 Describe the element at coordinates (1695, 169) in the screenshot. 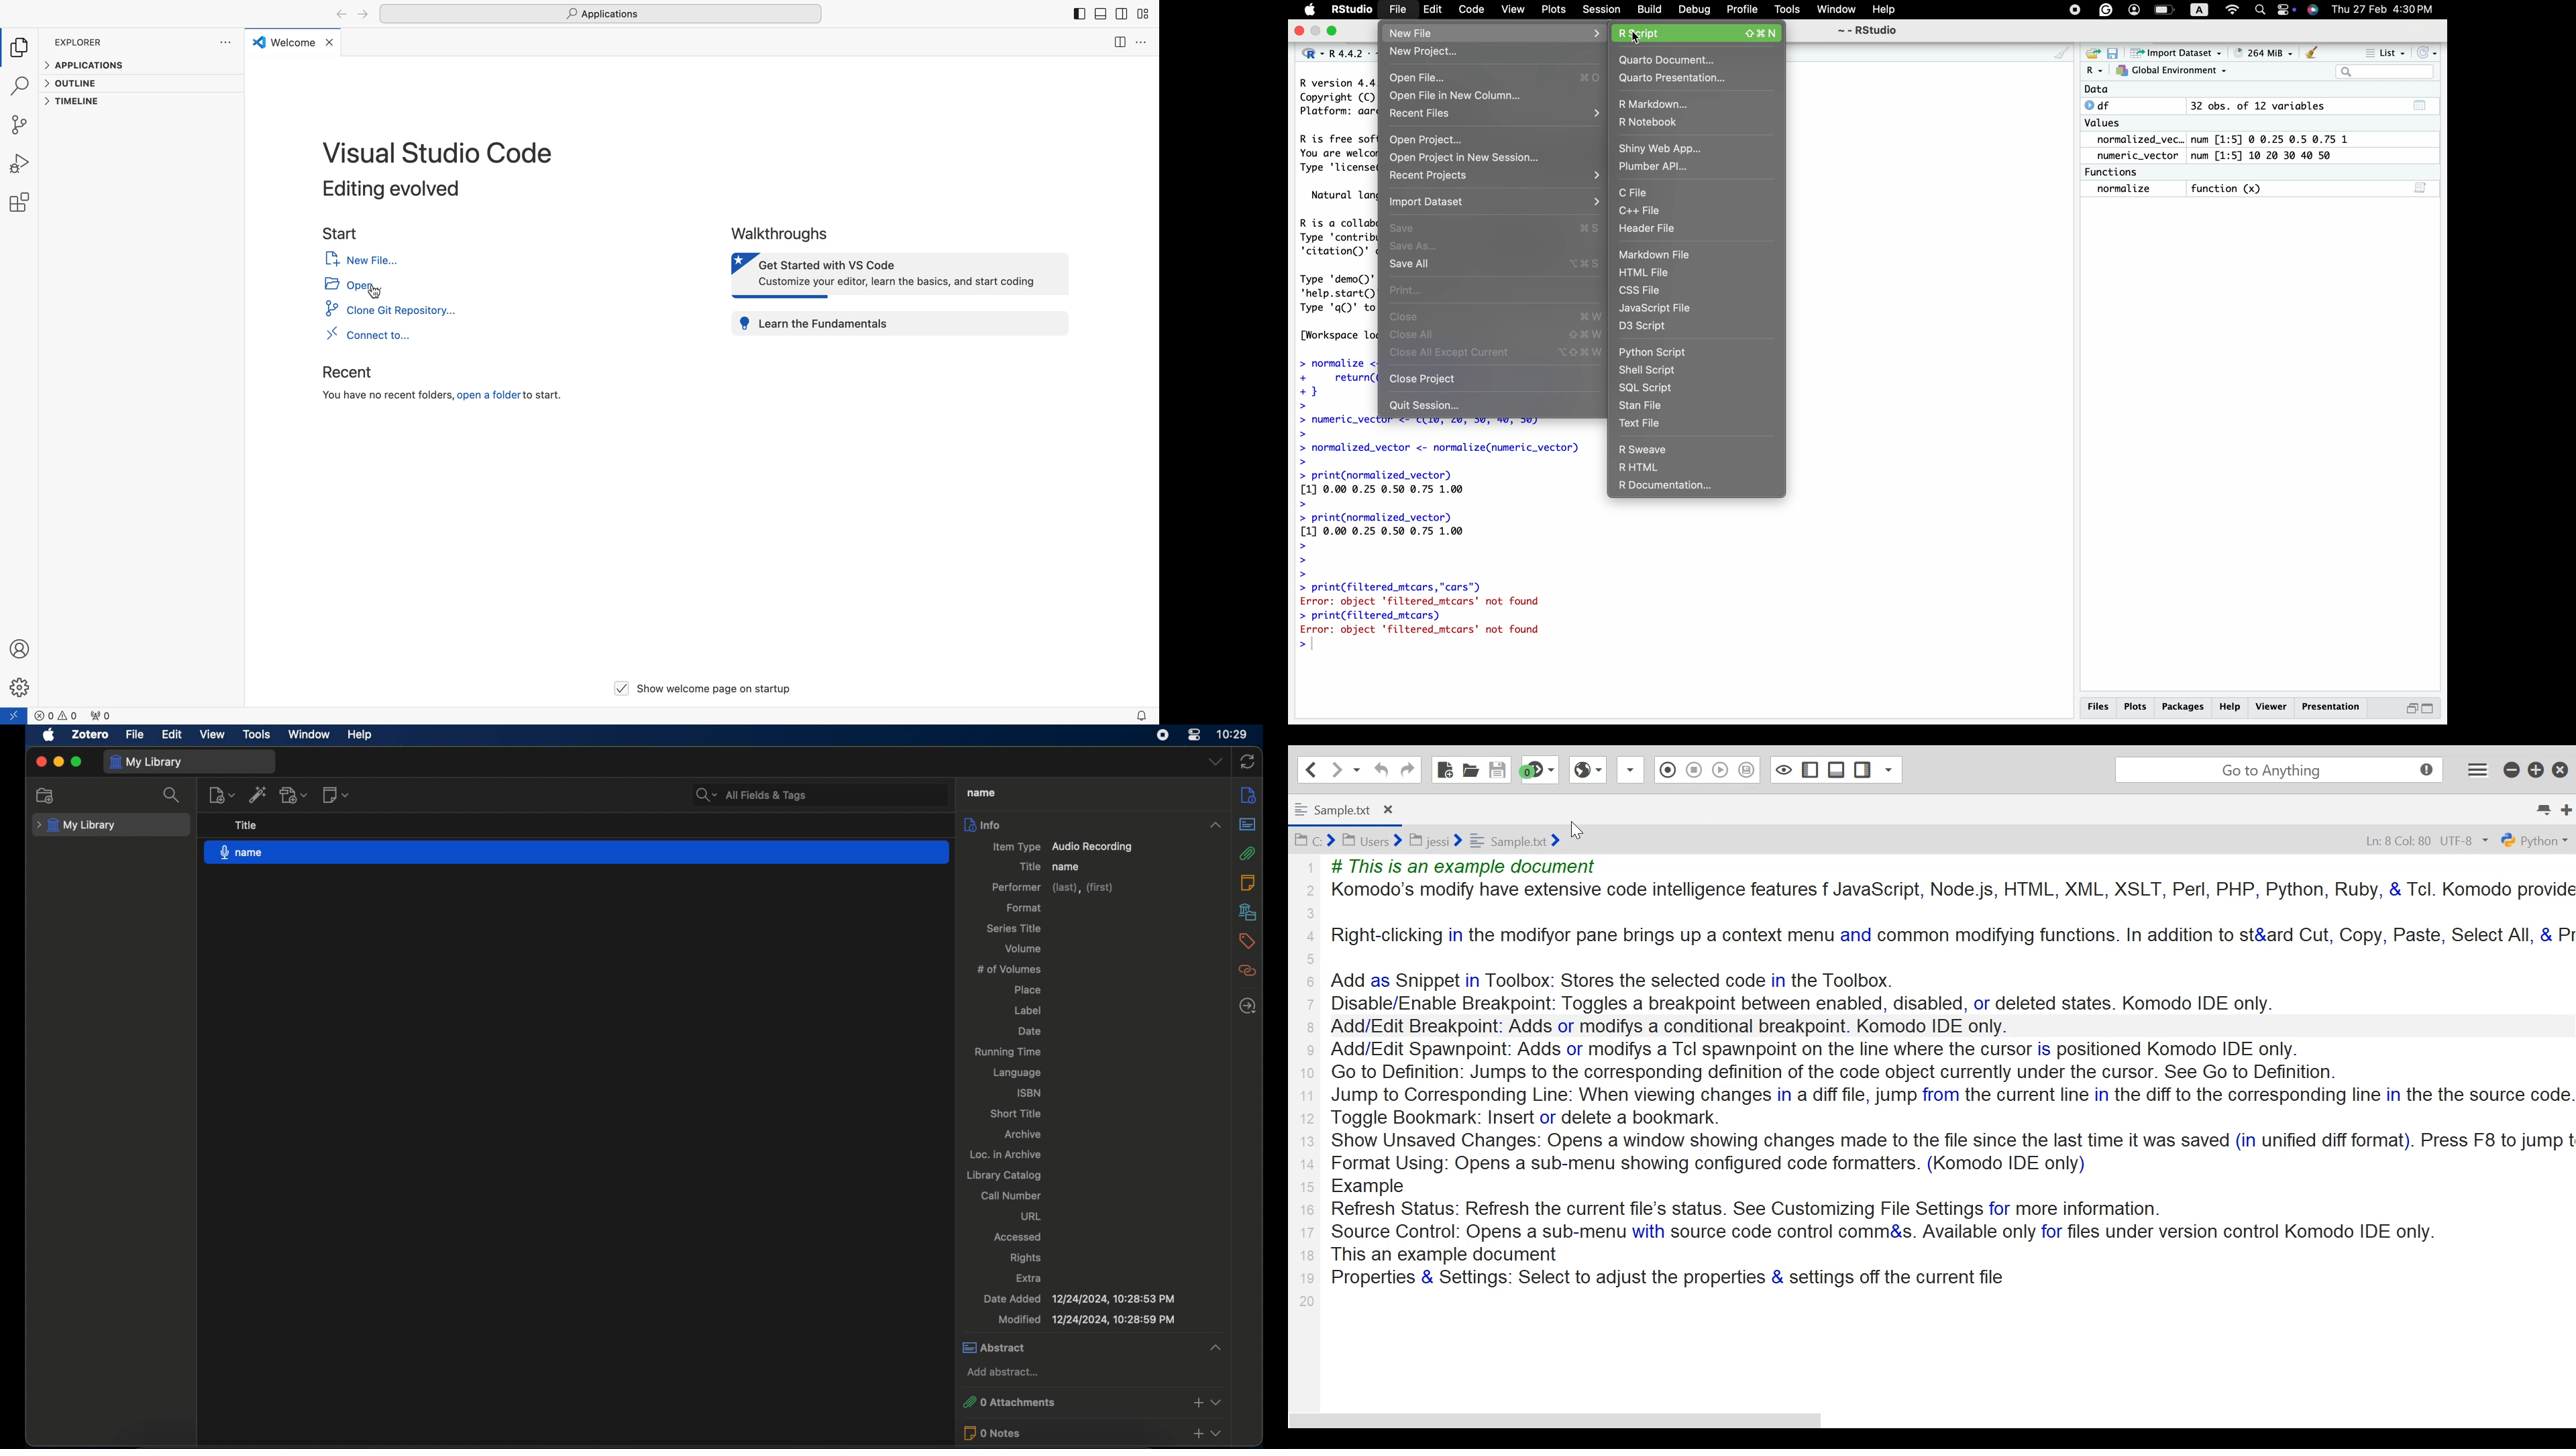

I see `plumber API` at that location.